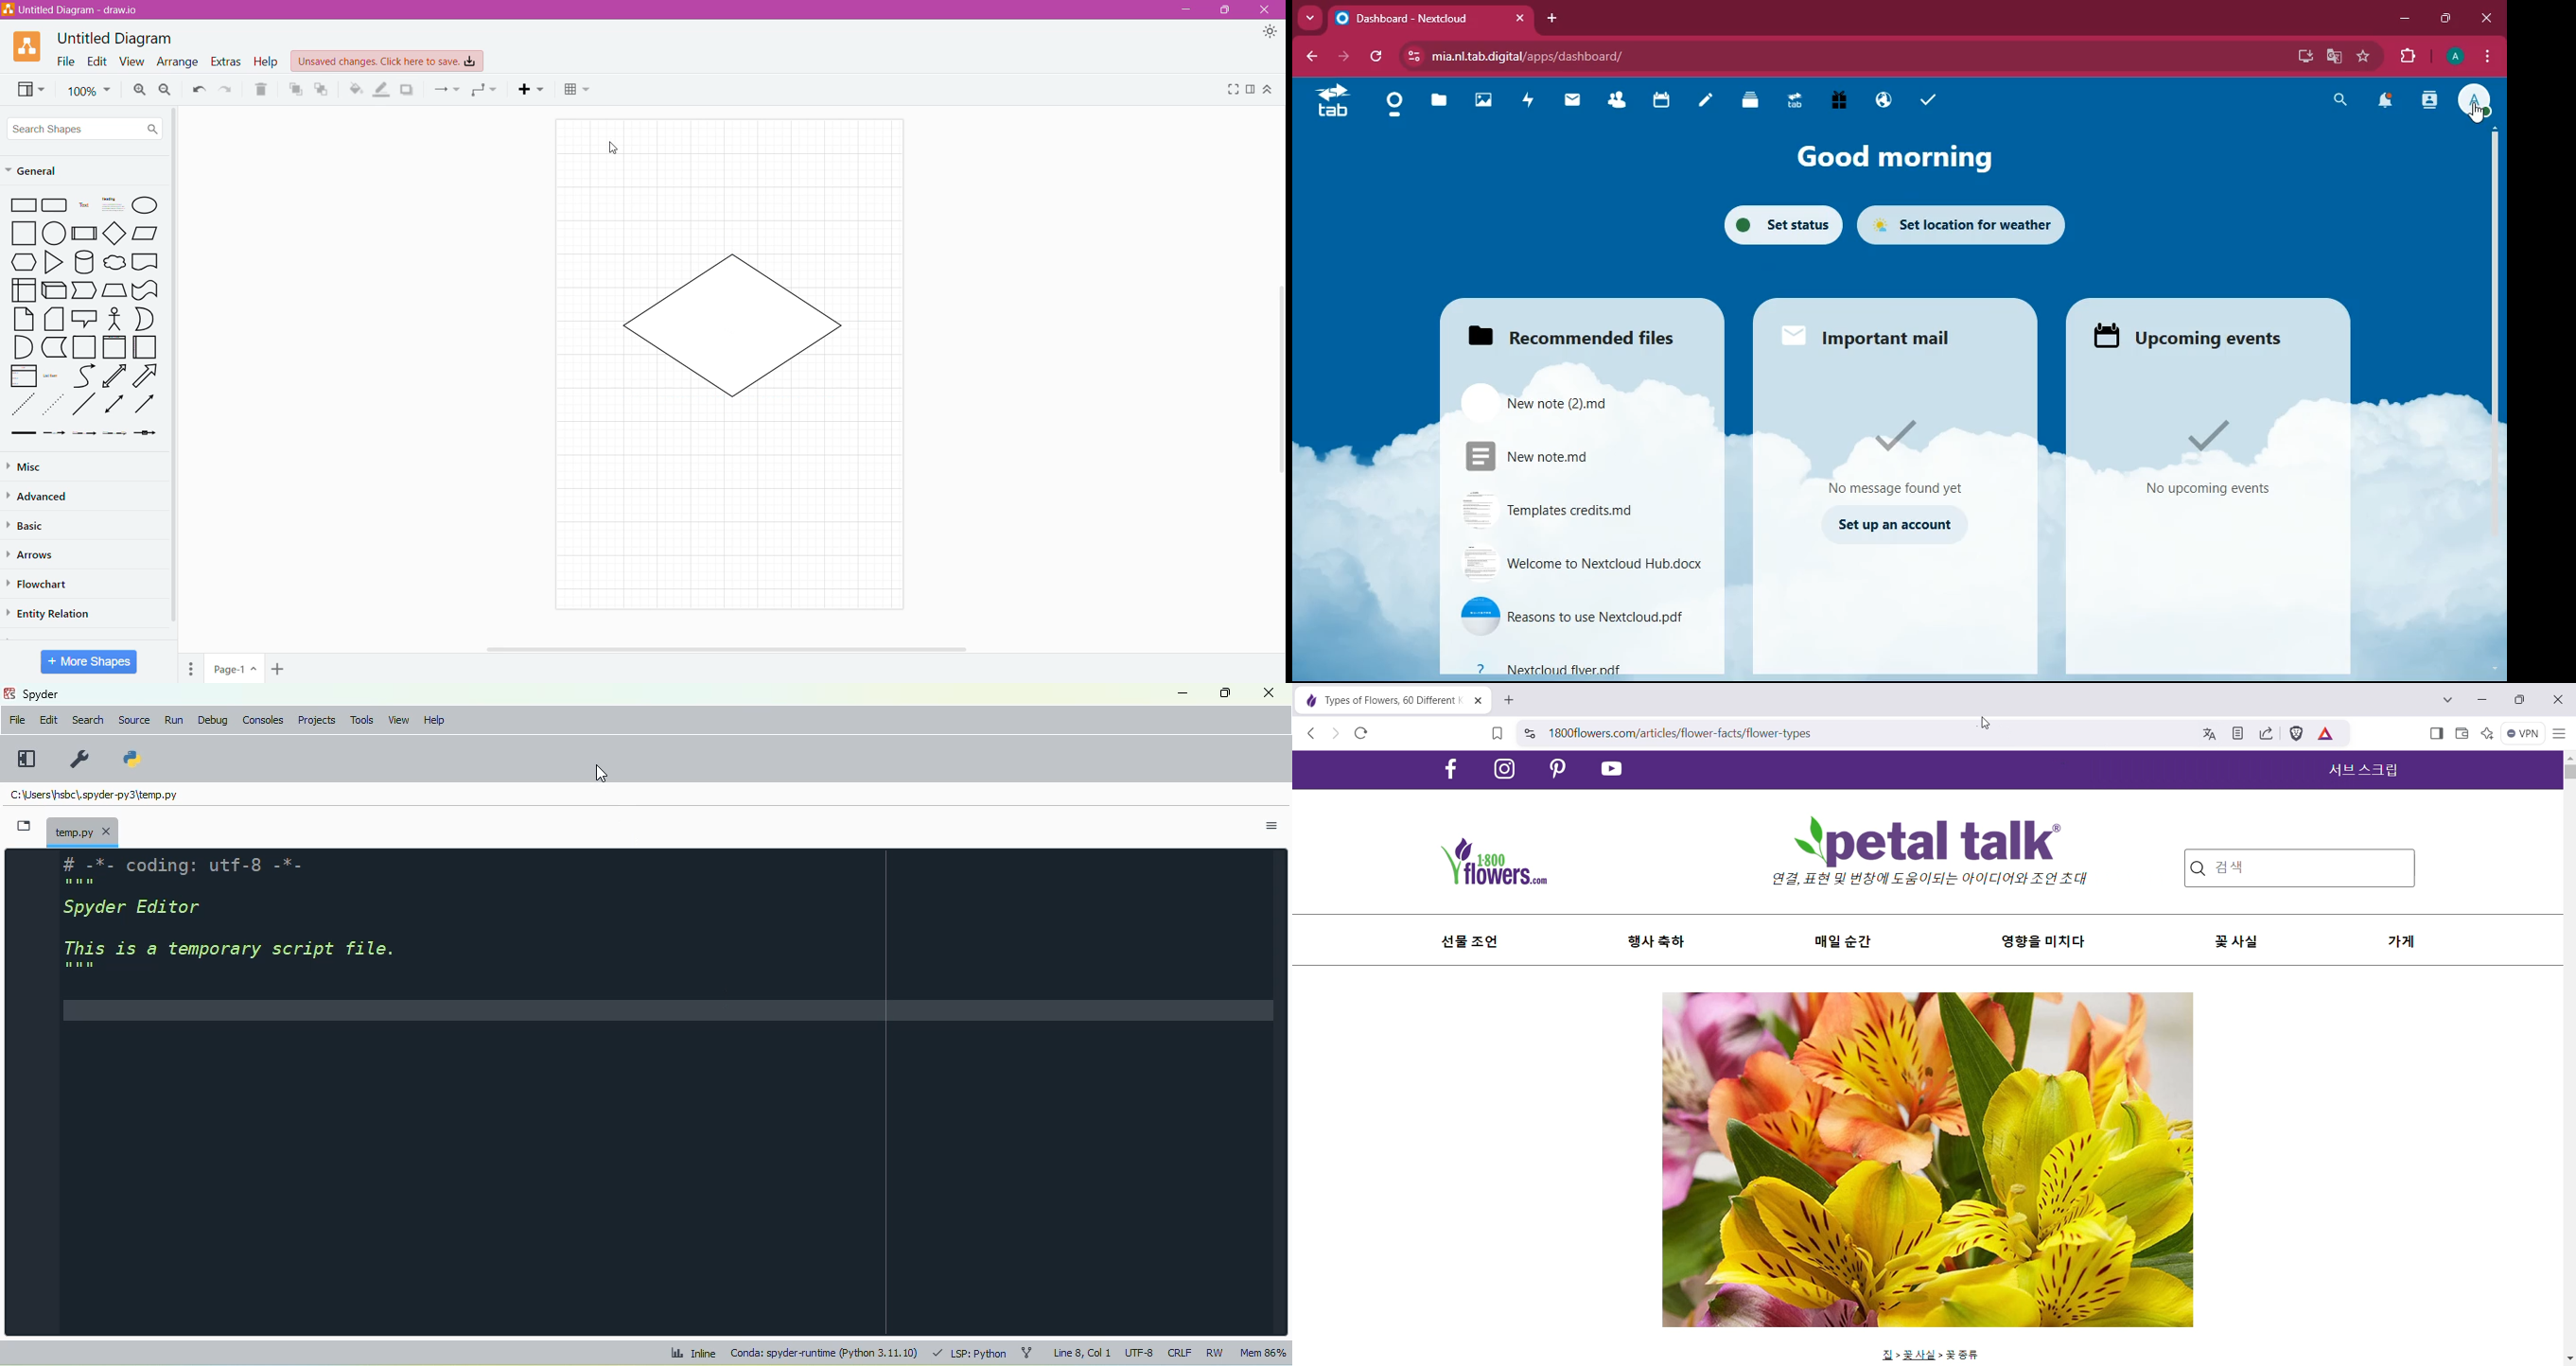  Describe the element at coordinates (145, 263) in the screenshot. I see `Document` at that location.